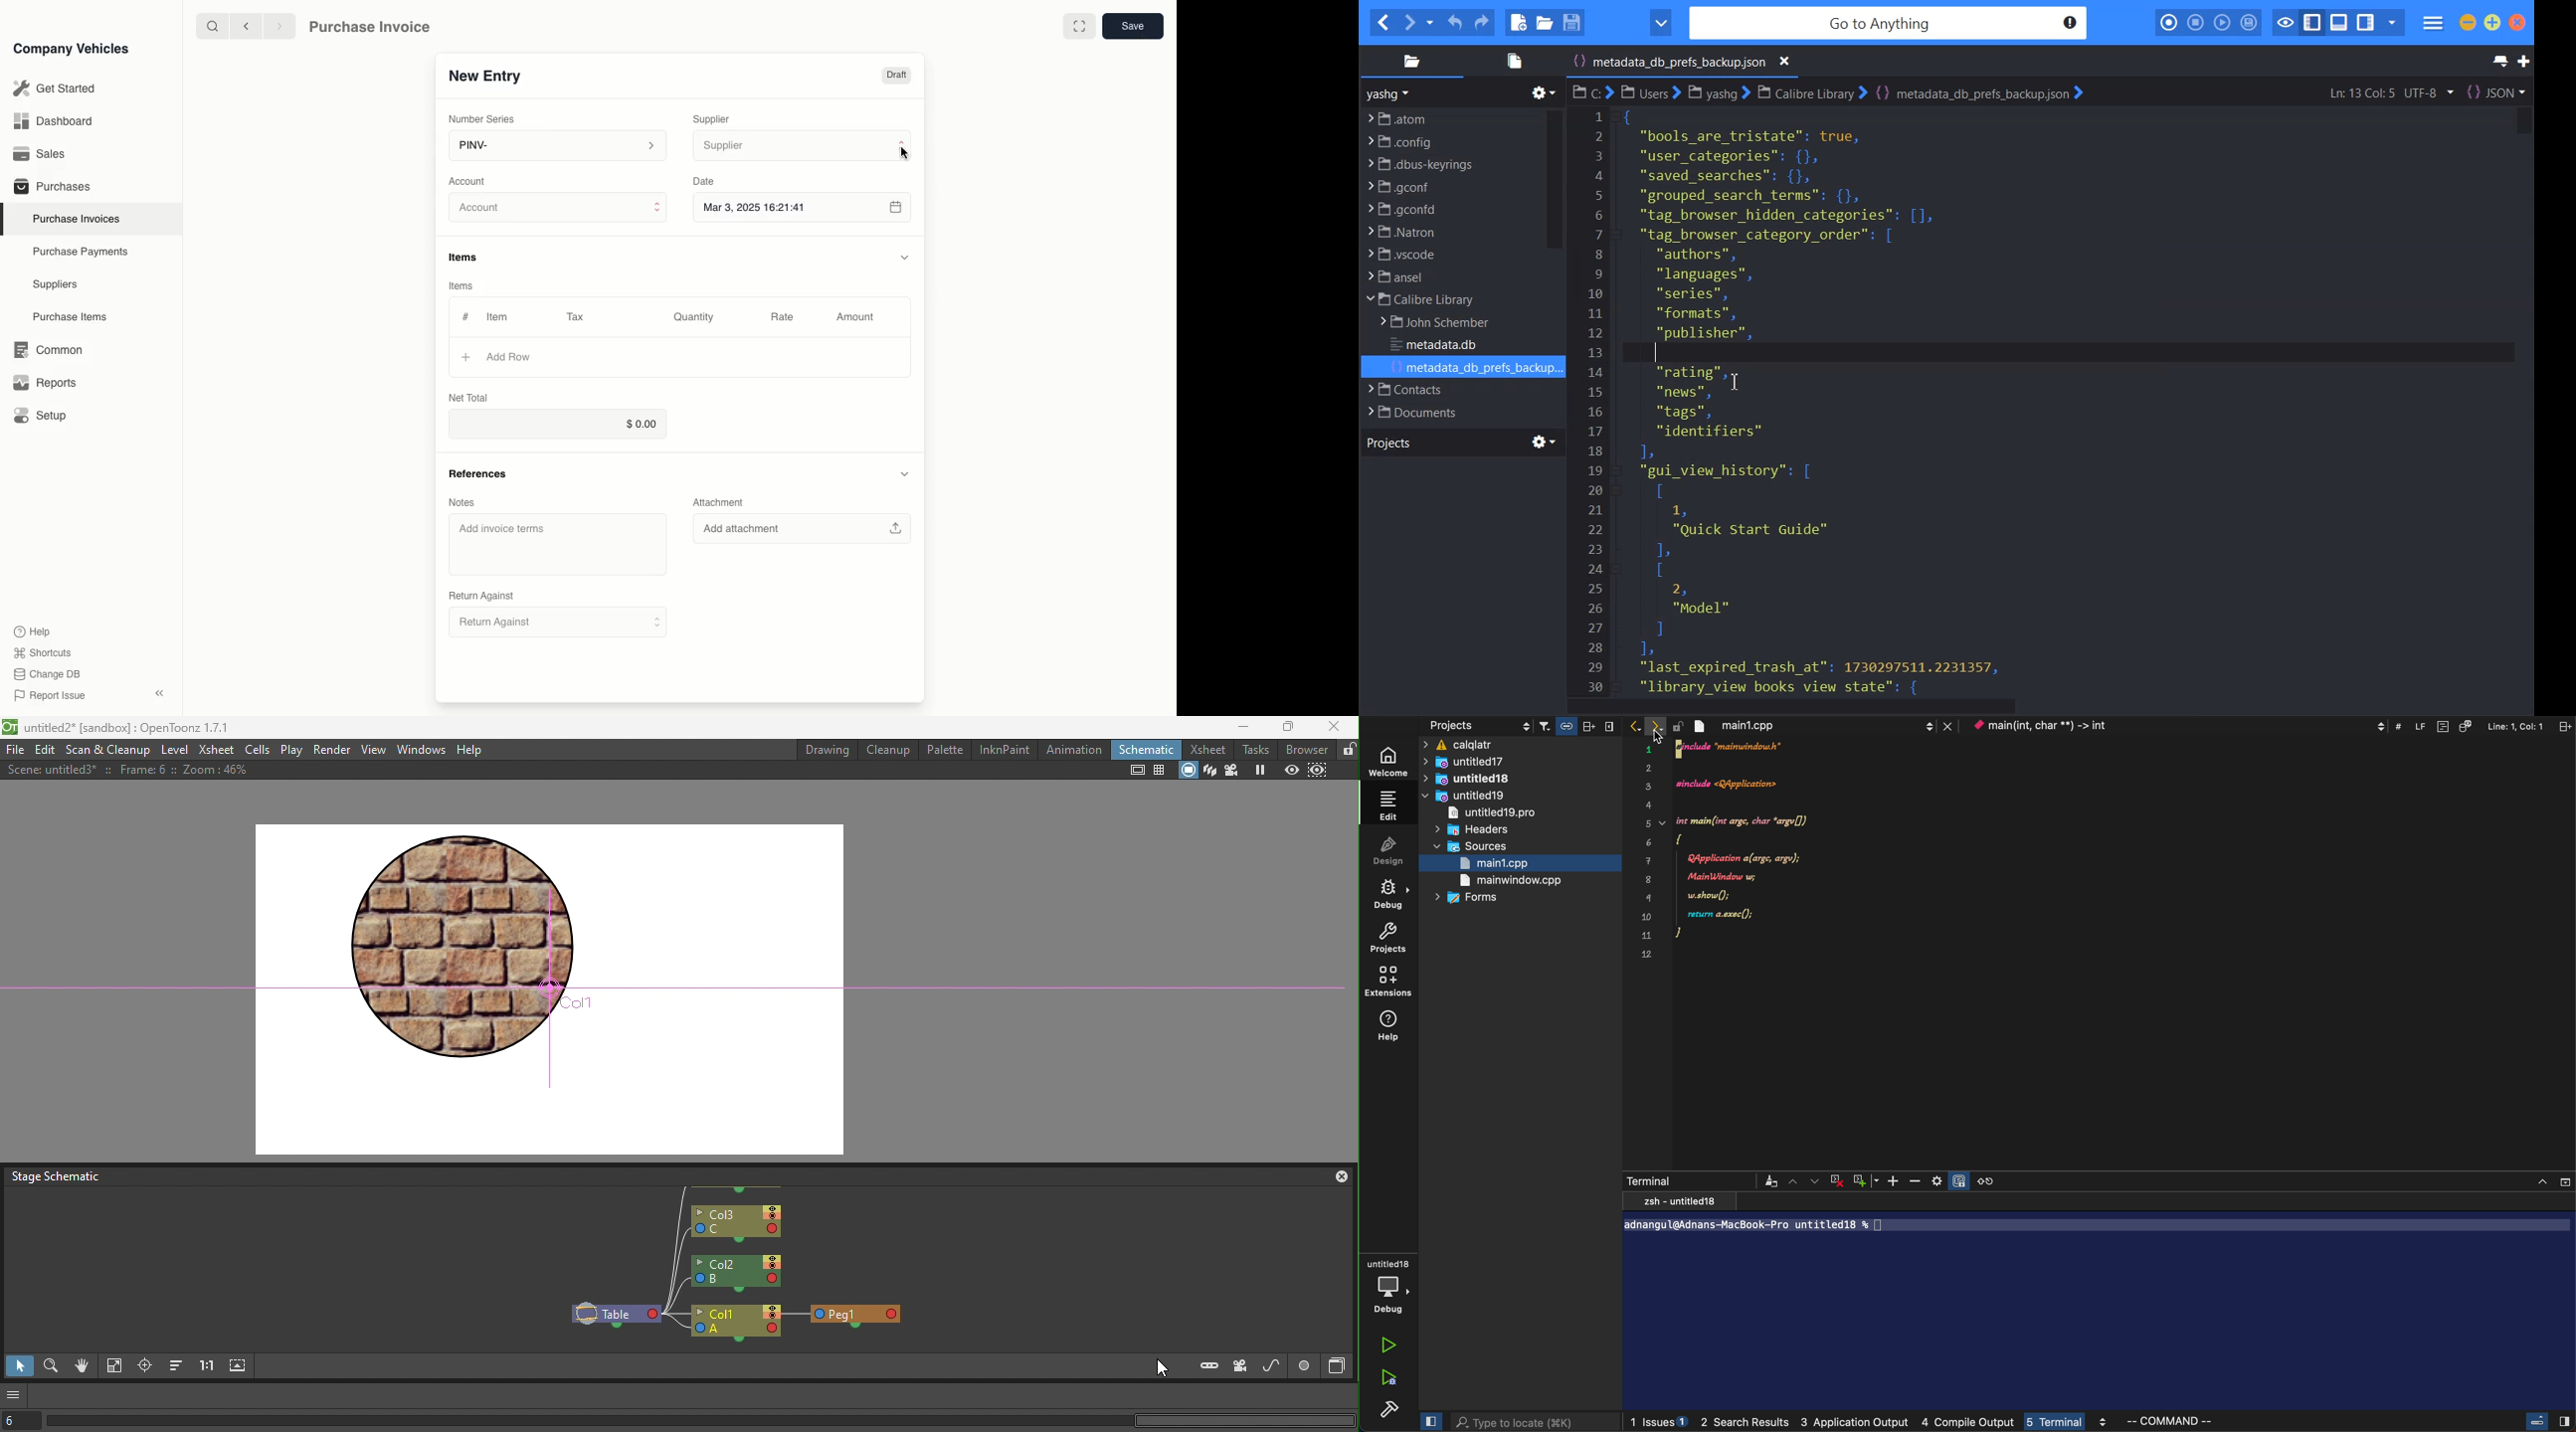 Image resolution: width=2576 pixels, height=1456 pixels. What do you see at coordinates (45, 750) in the screenshot?
I see `Edit` at bounding box center [45, 750].